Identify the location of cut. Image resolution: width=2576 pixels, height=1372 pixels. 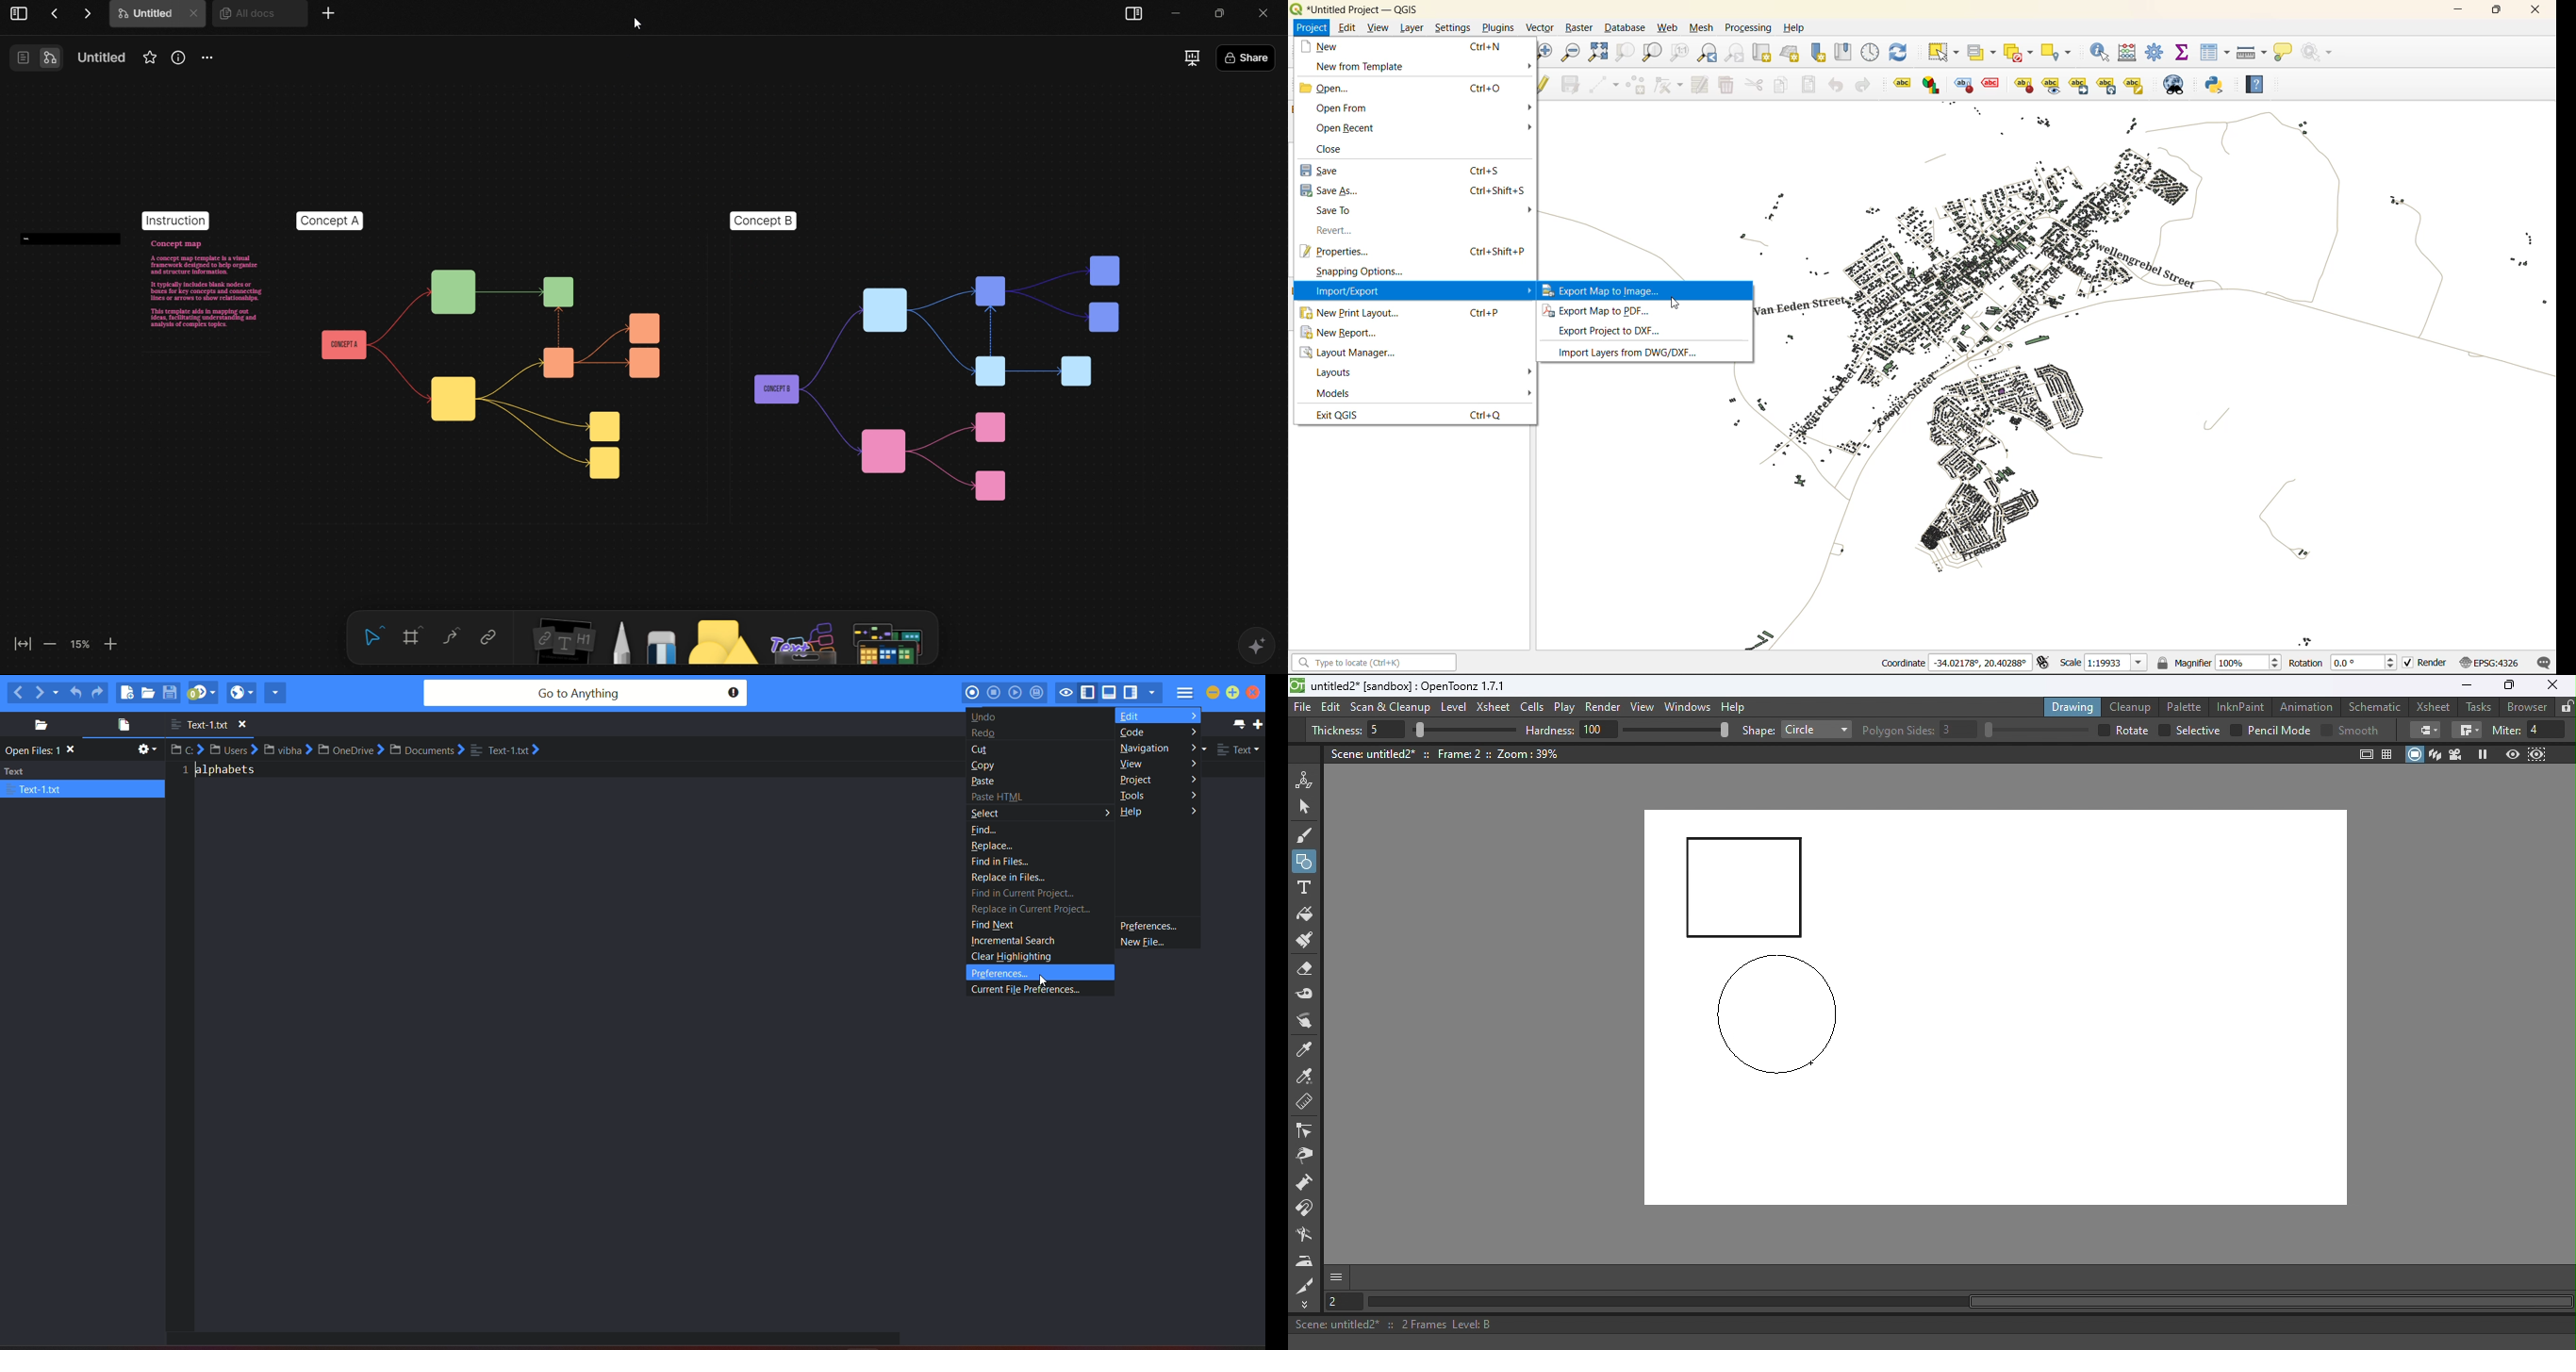
(982, 749).